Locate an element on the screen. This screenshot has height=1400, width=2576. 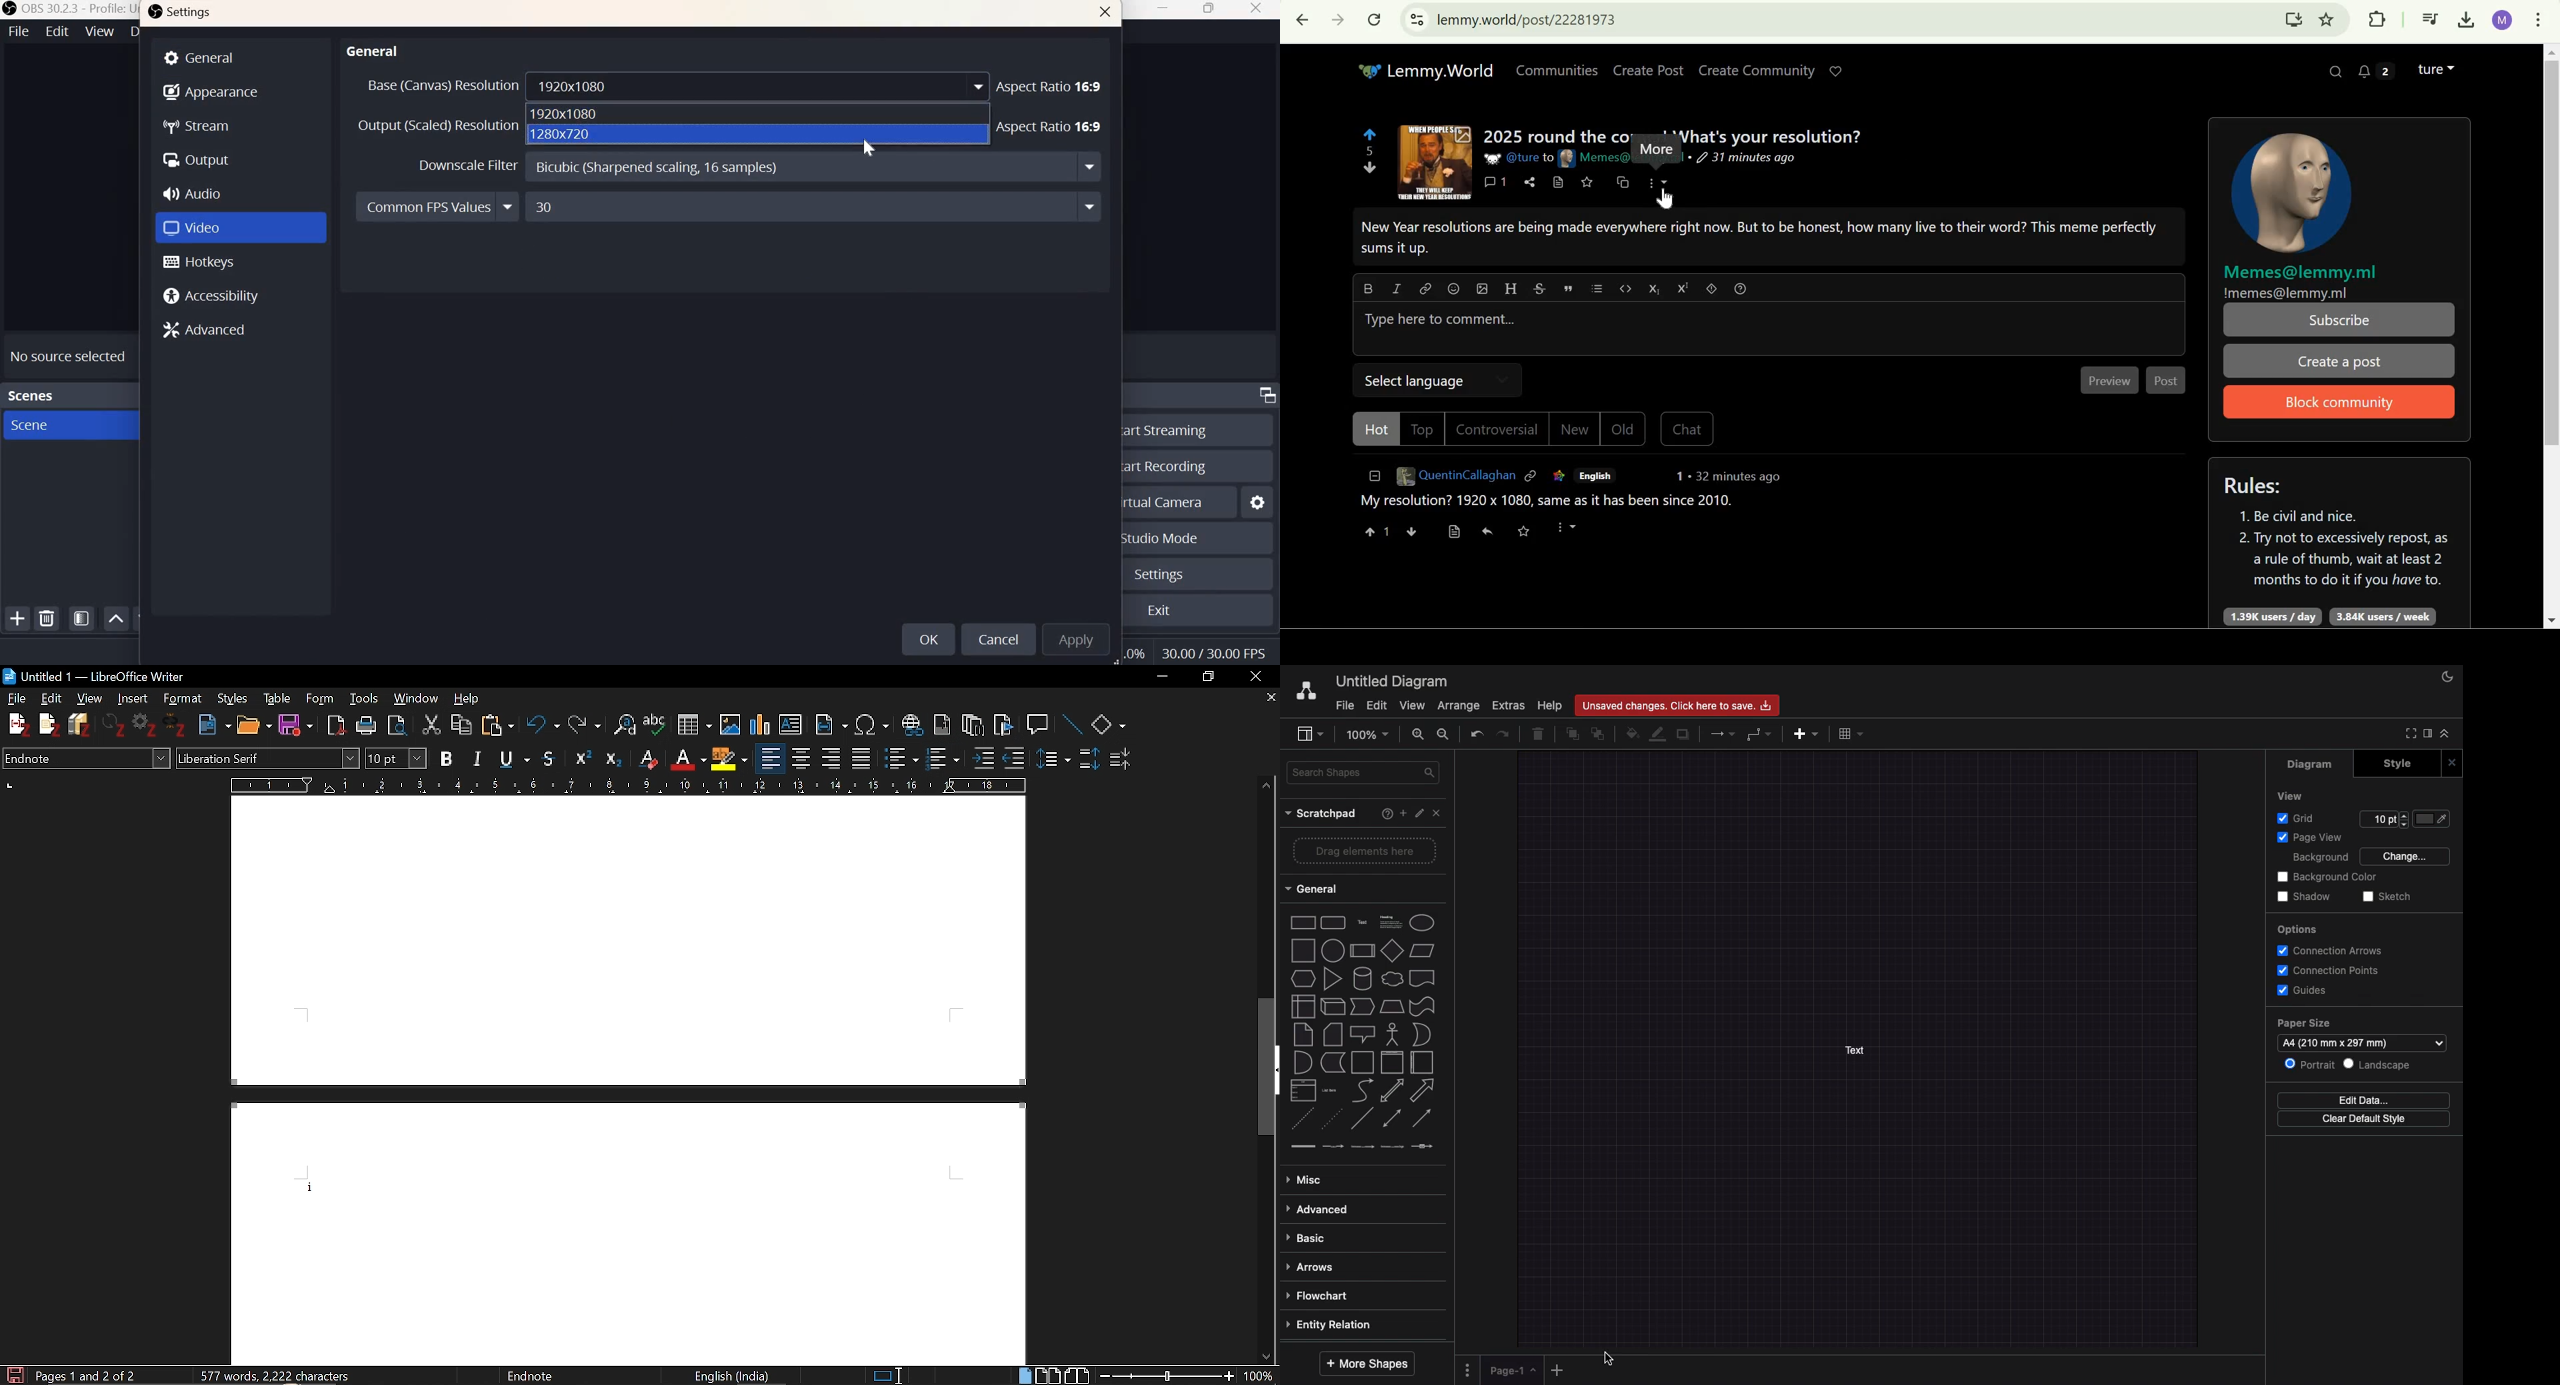
1920*1080 is located at coordinates (761, 86).